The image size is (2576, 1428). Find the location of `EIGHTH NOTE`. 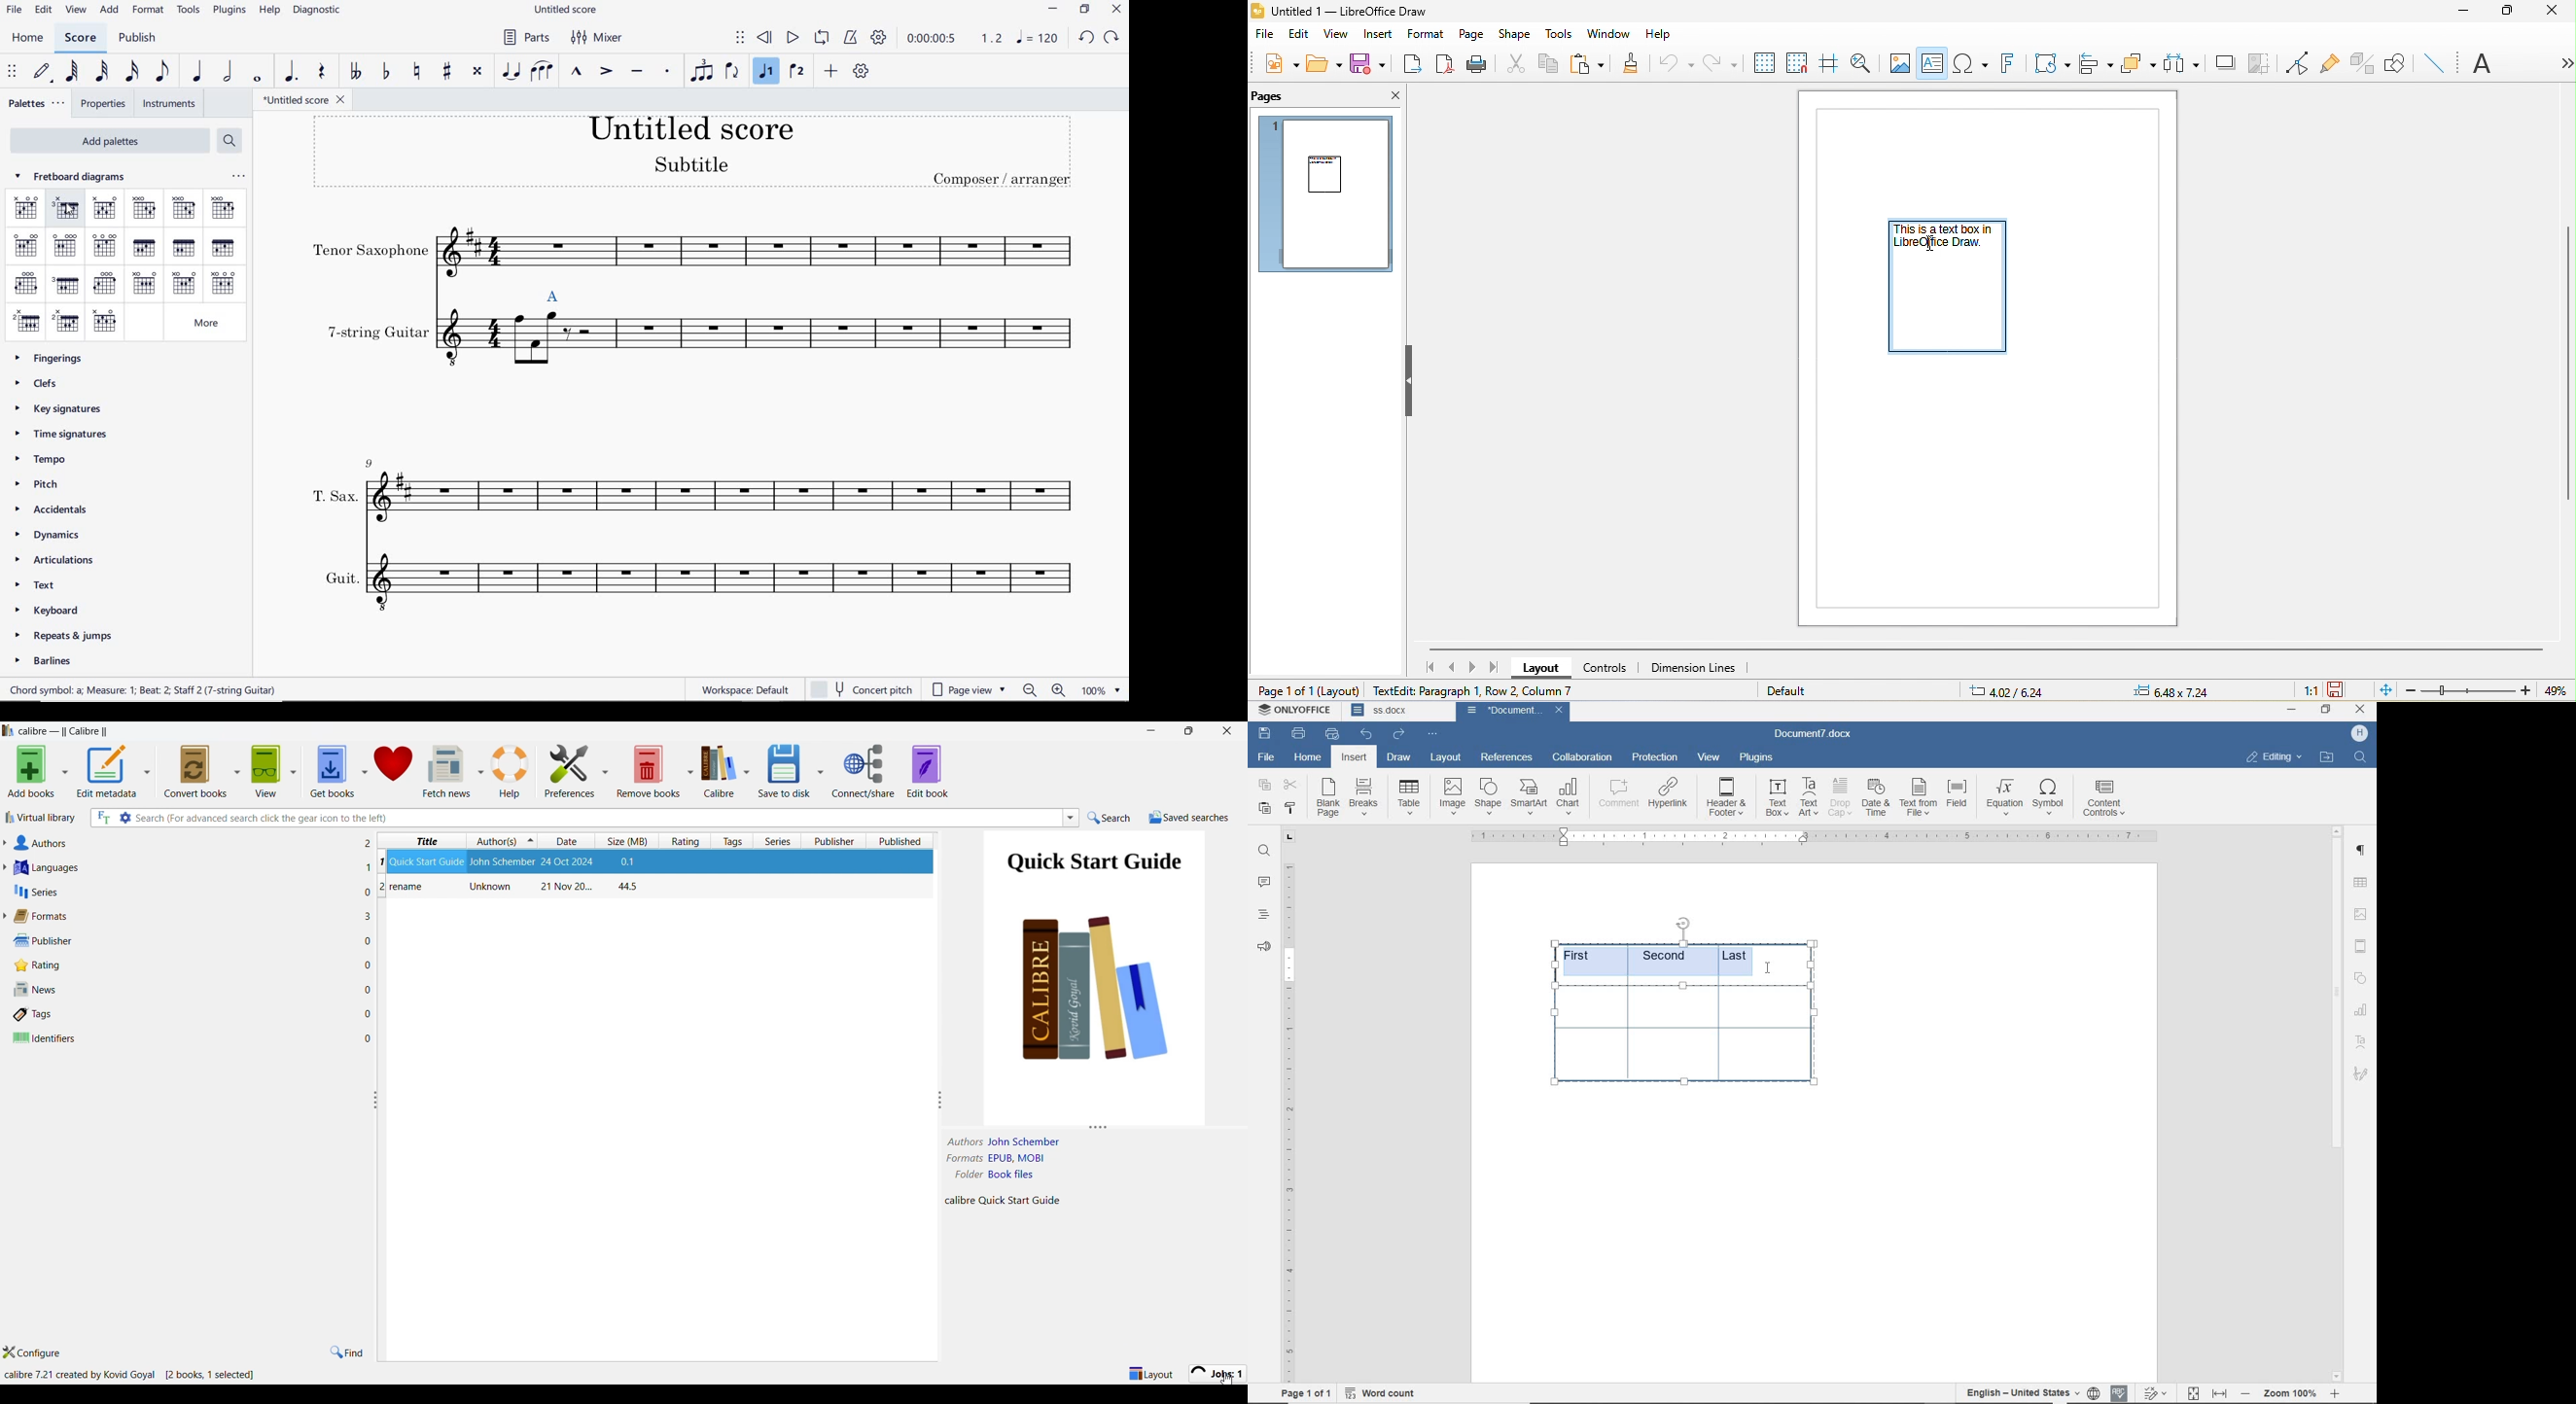

EIGHTH NOTE is located at coordinates (163, 72).